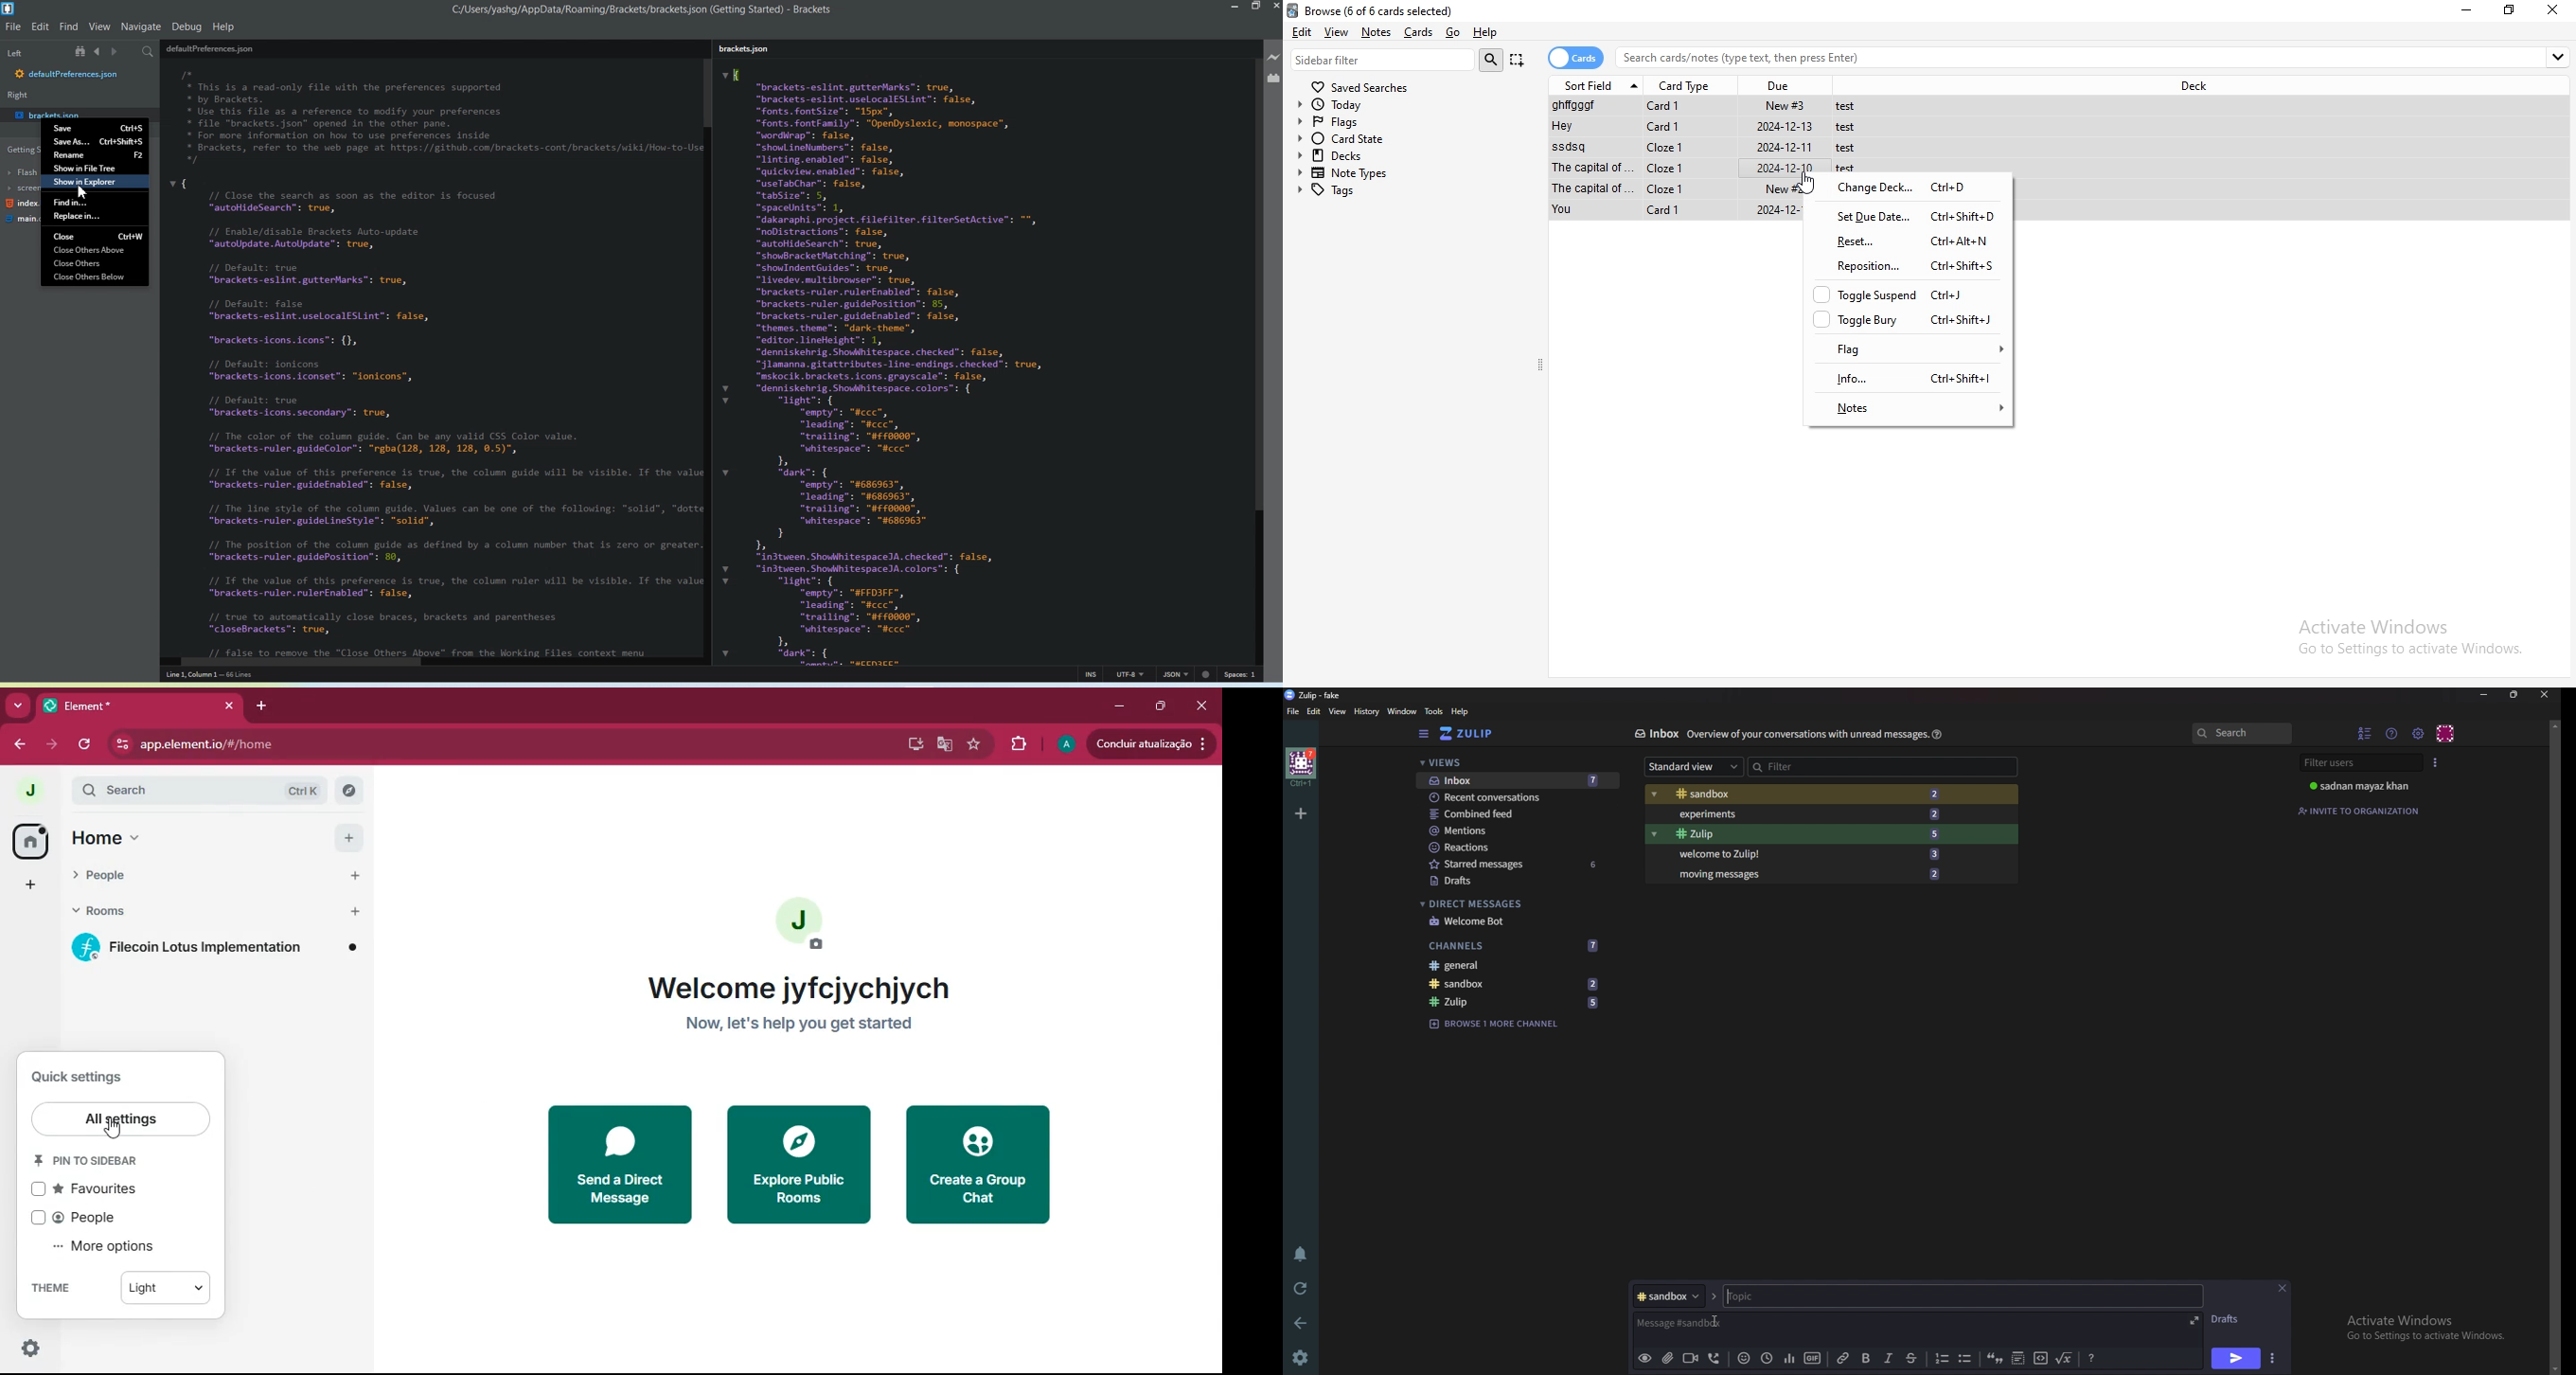 Image resolution: width=2576 pixels, height=1400 pixels. Describe the element at coordinates (41, 25) in the screenshot. I see `Edit` at that location.